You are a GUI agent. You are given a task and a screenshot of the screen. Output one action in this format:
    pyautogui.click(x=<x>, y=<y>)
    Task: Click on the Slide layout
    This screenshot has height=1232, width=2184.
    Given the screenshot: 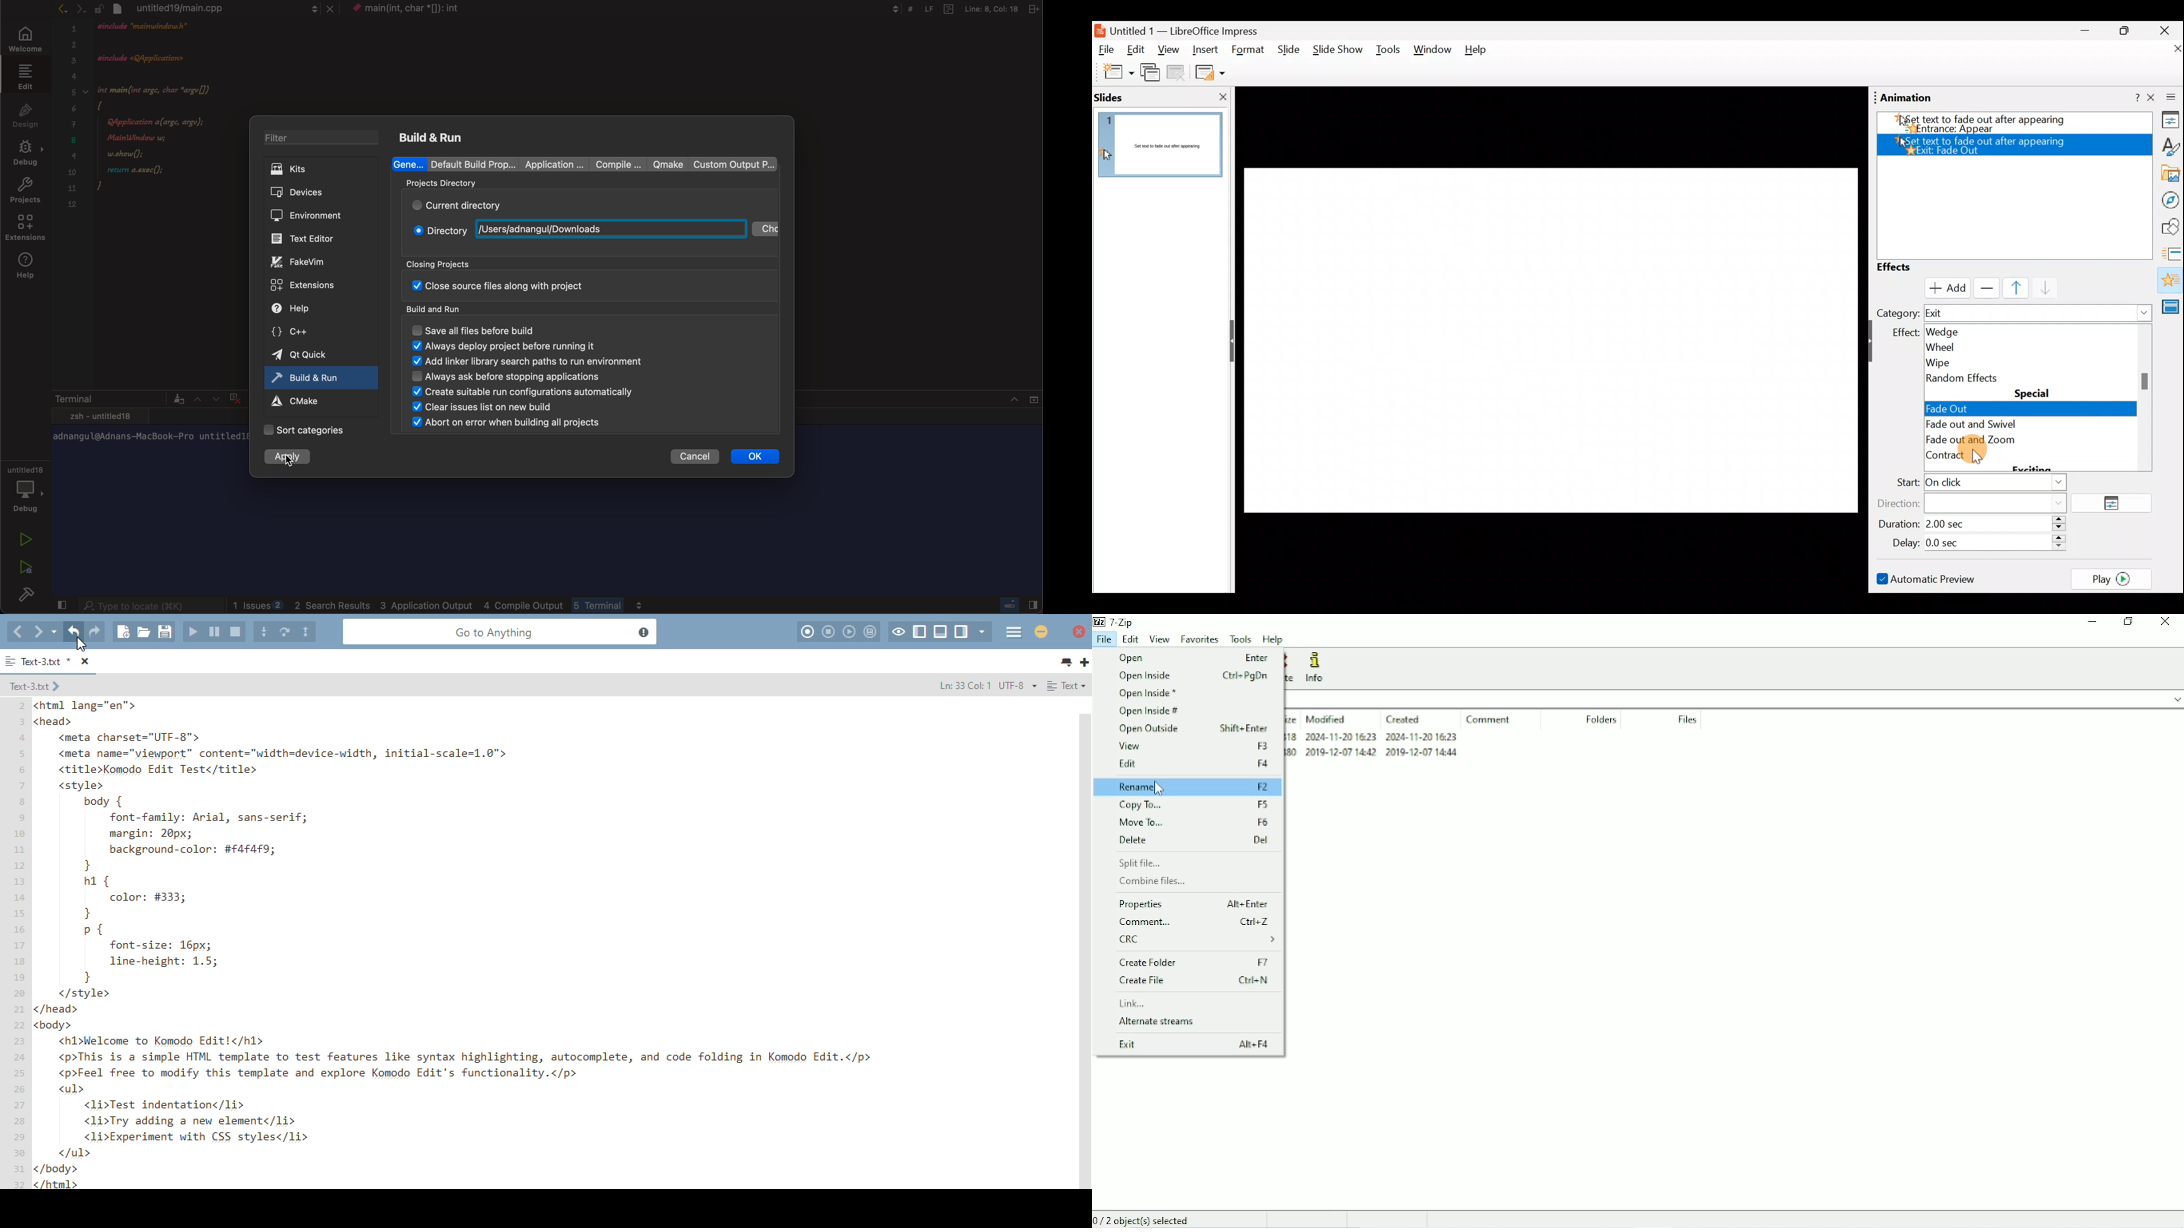 What is the action you would take?
    pyautogui.click(x=1209, y=72)
    